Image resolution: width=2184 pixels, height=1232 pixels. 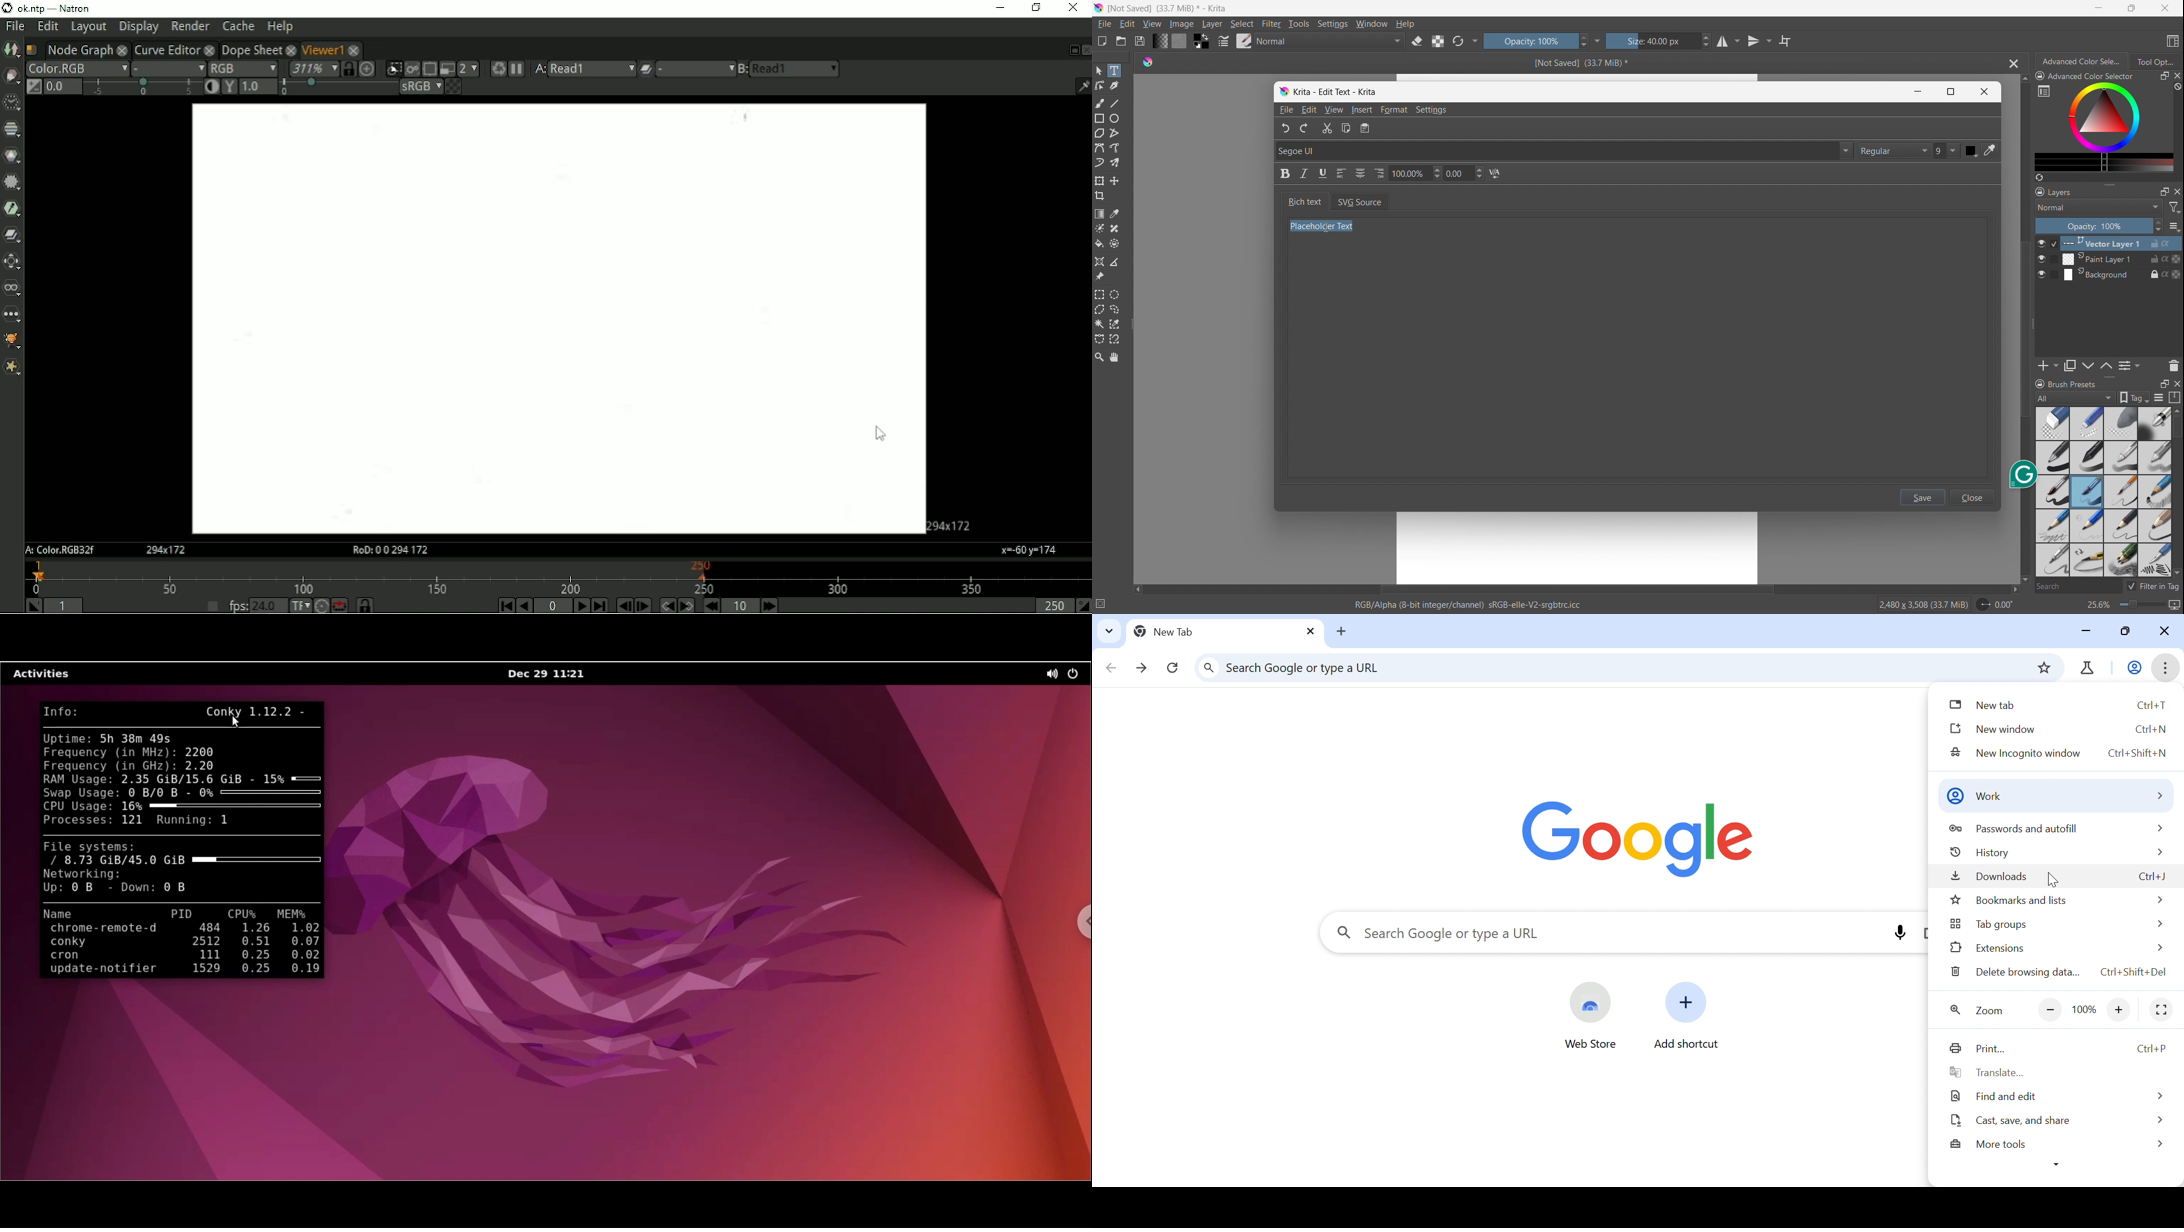 What do you see at coordinates (1114, 86) in the screenshot?
I see `caligraphy tool` at bounding box center [1114, 86].